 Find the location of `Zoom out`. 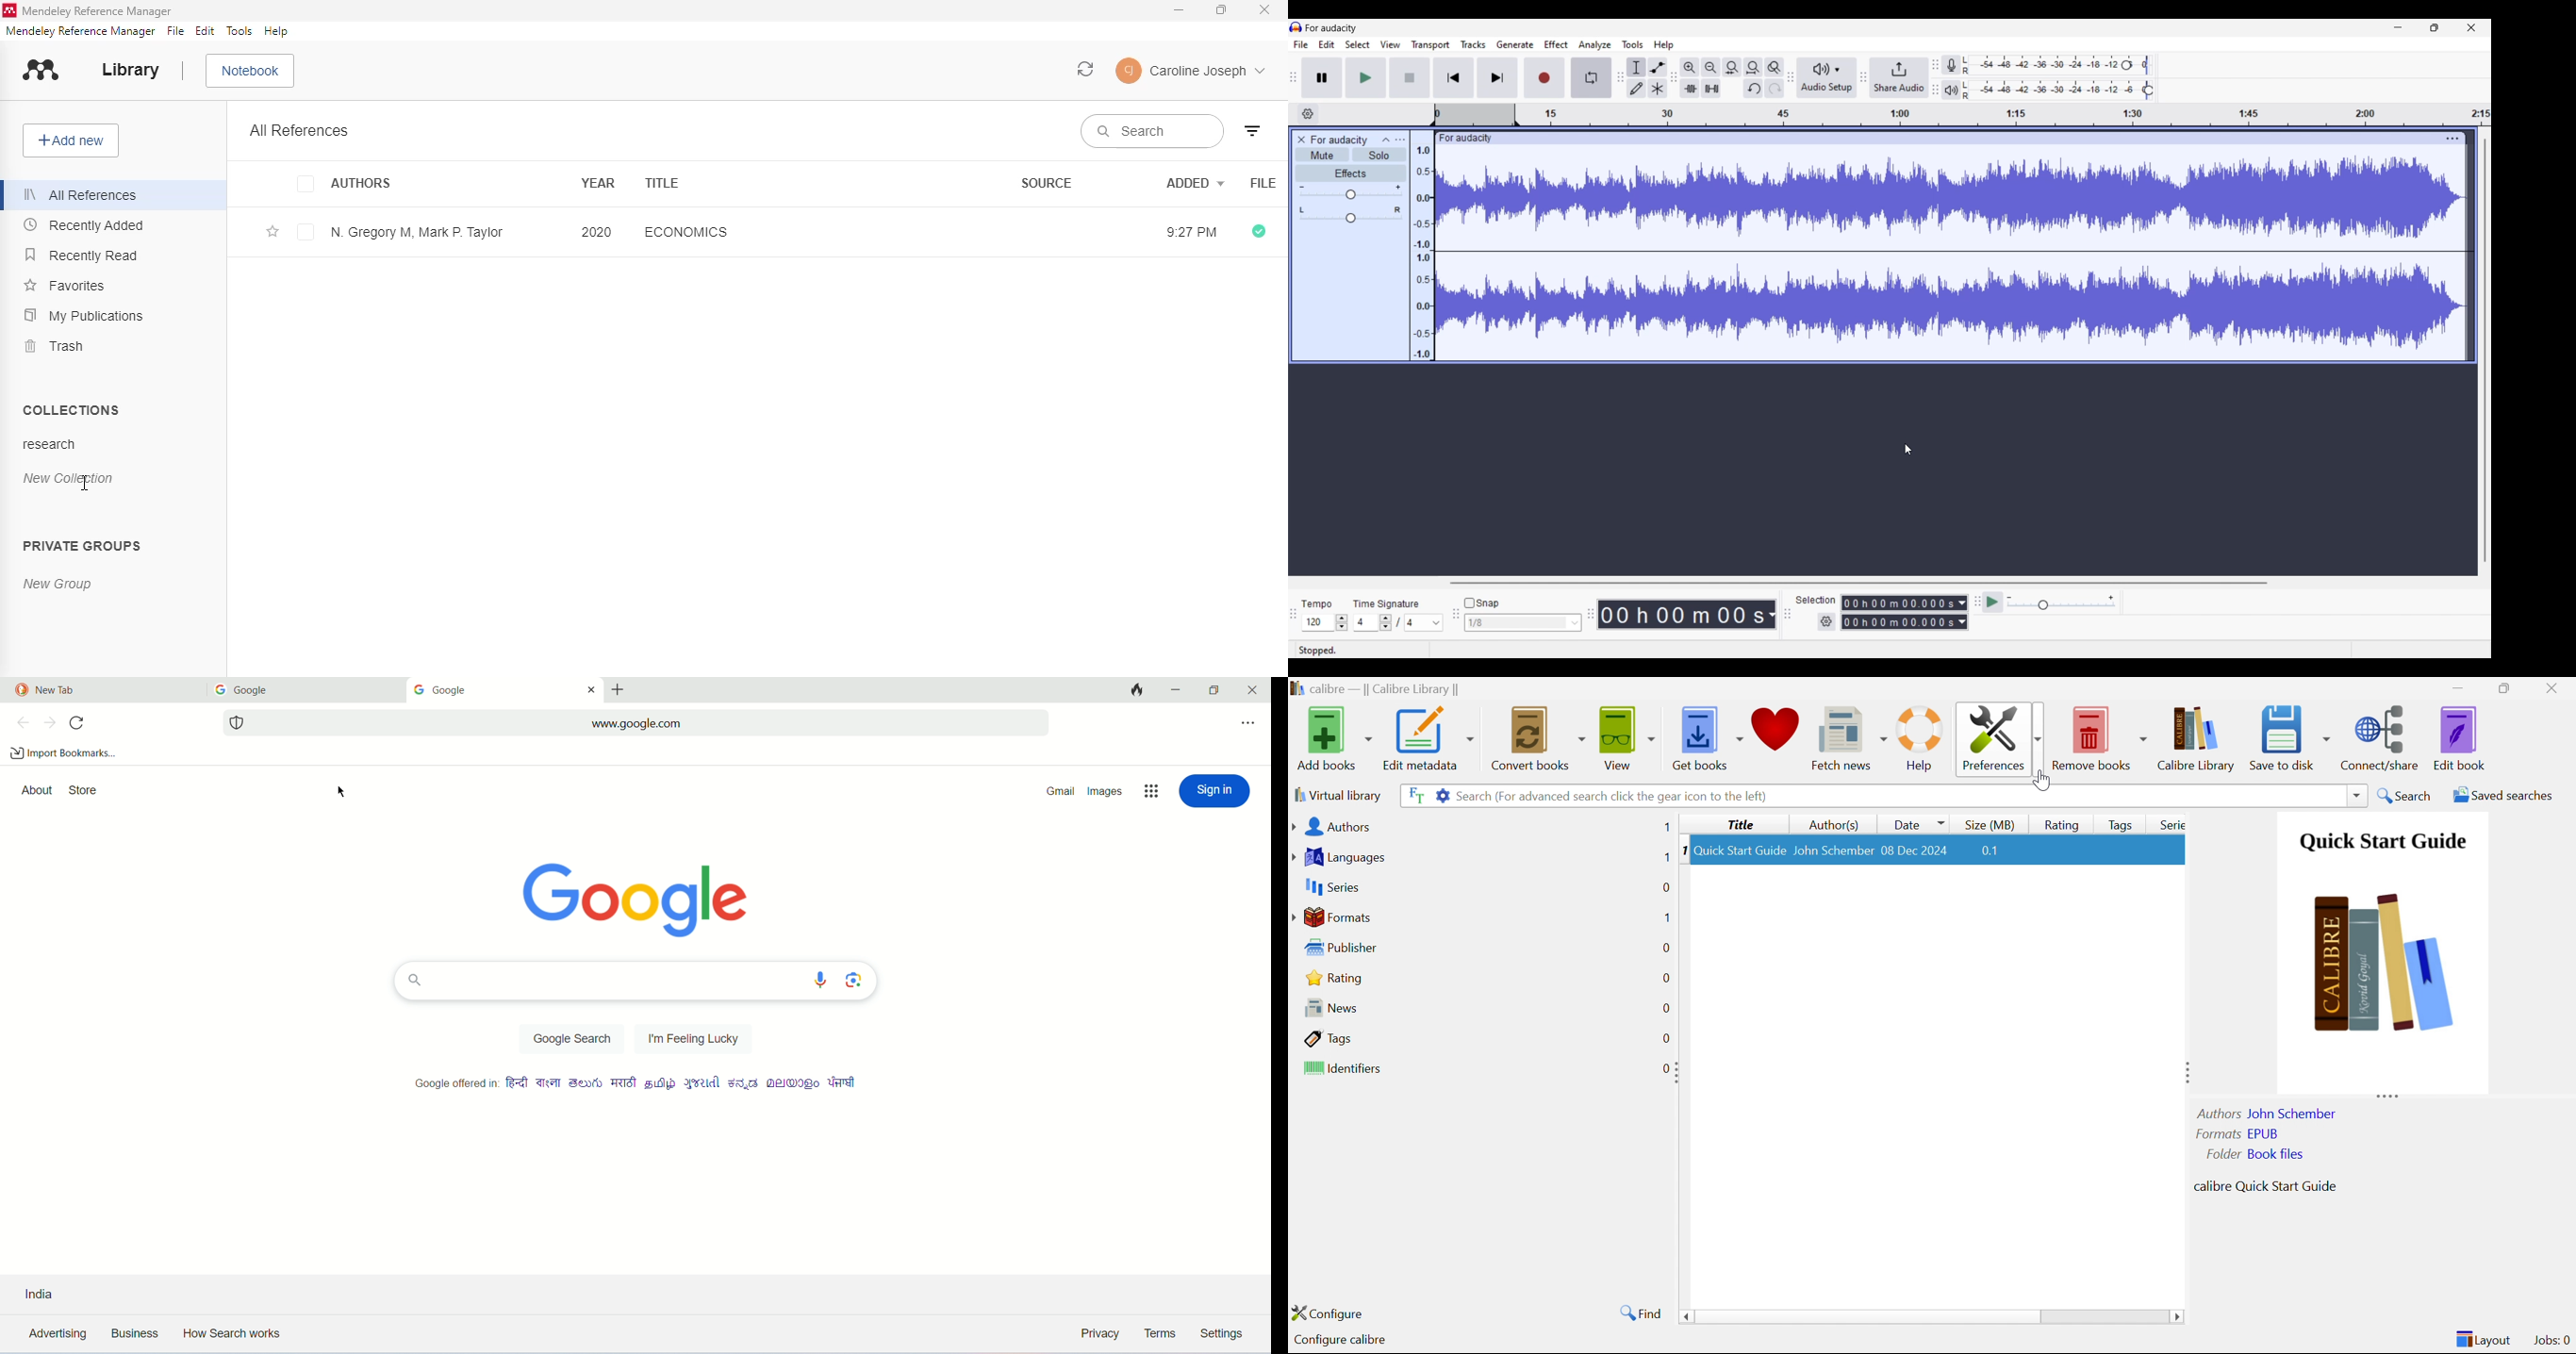

Zoom out is located at coordinates (1711, 67).